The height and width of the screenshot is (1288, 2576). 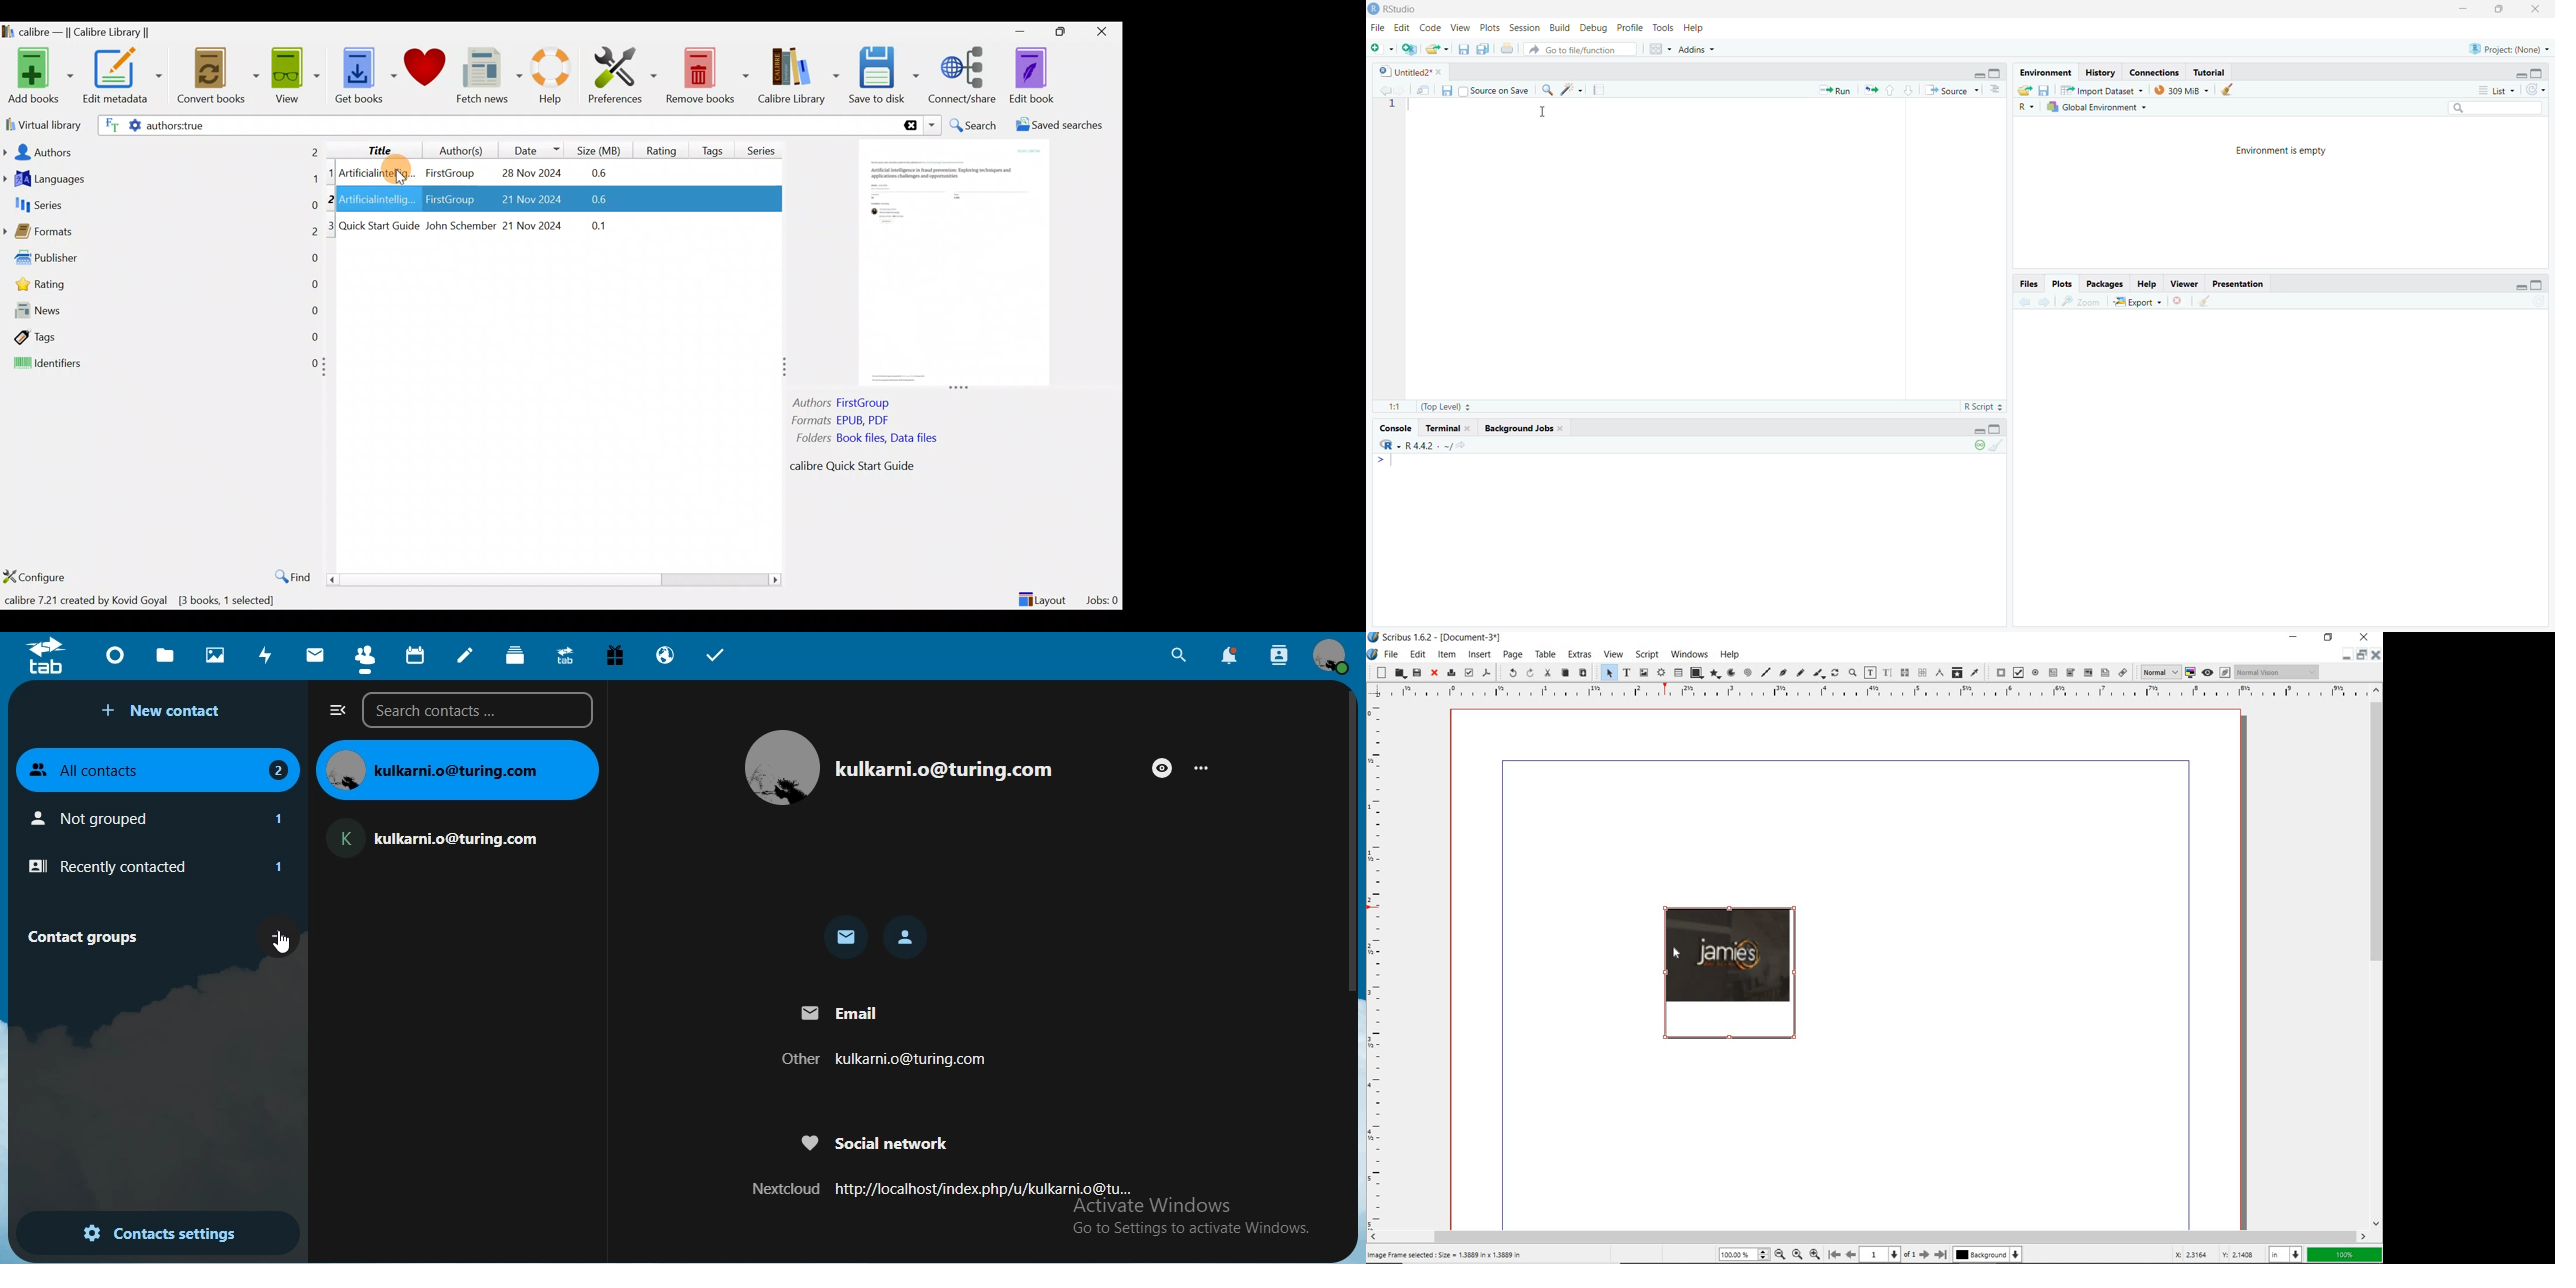 What do you see at coordinates (1447, 92) in the screenshot?
I see `save` at bounding box center [1447, 92].